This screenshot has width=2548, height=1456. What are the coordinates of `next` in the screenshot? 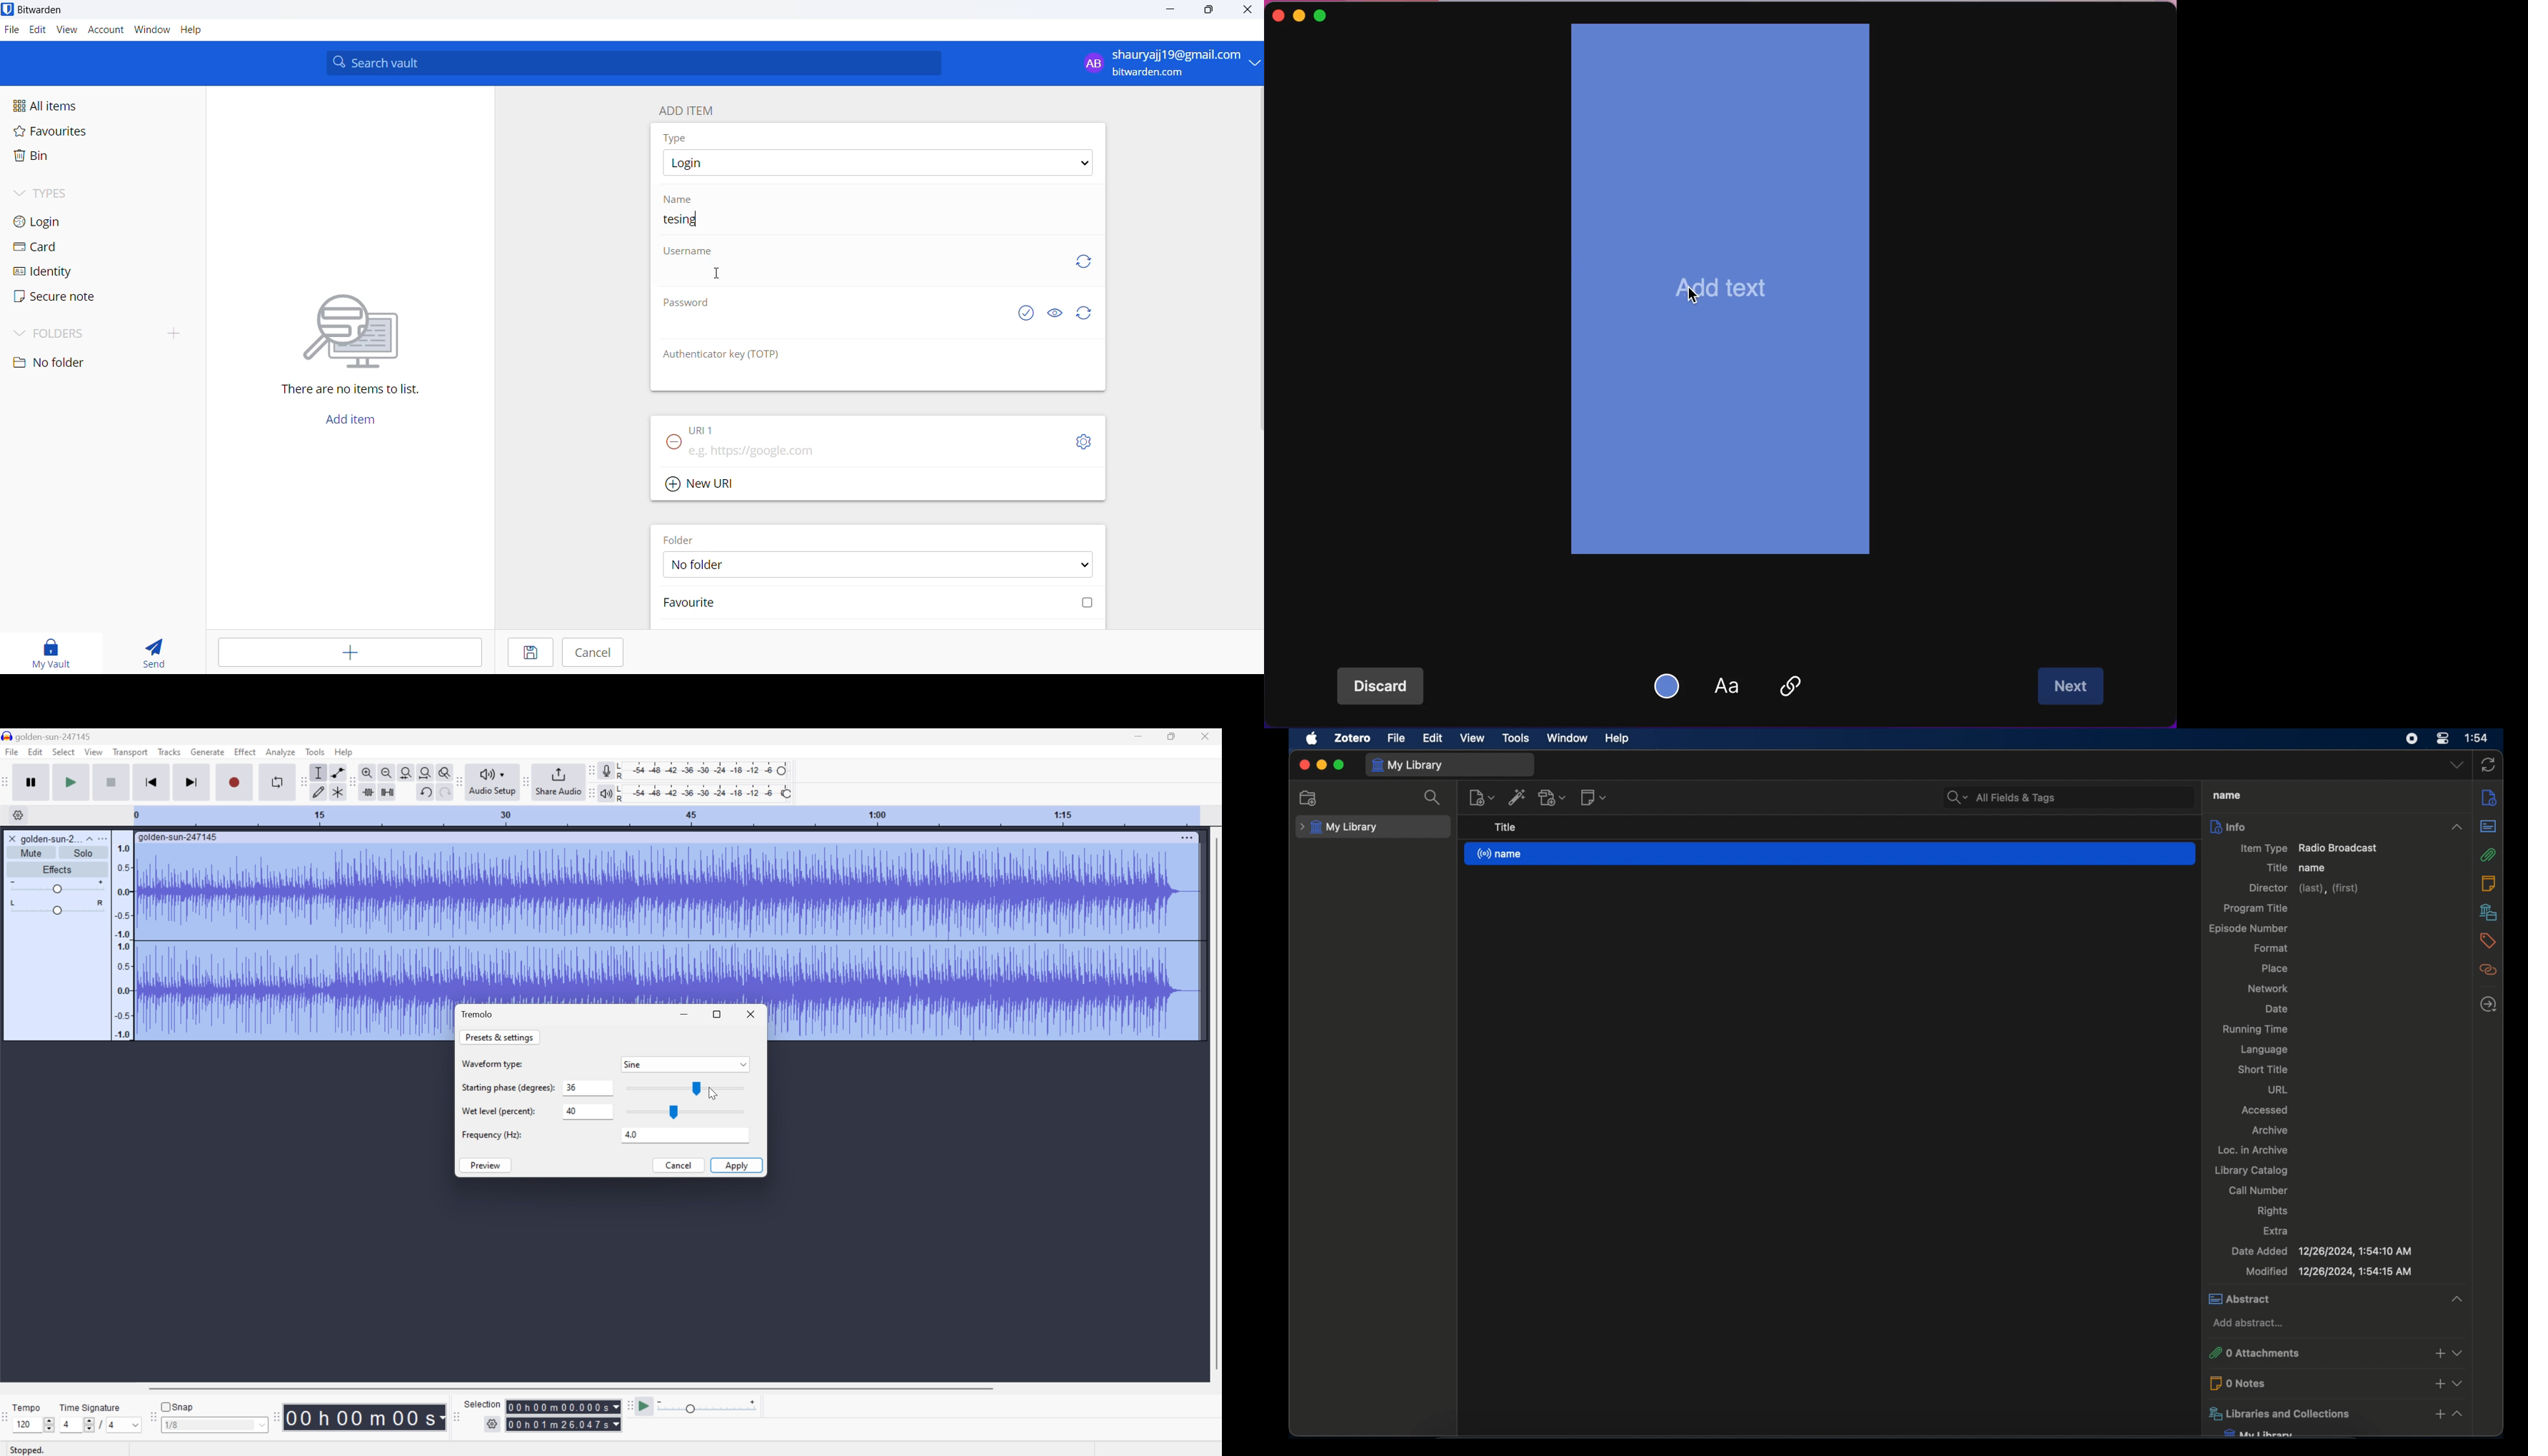 It's located at (2073, 687).